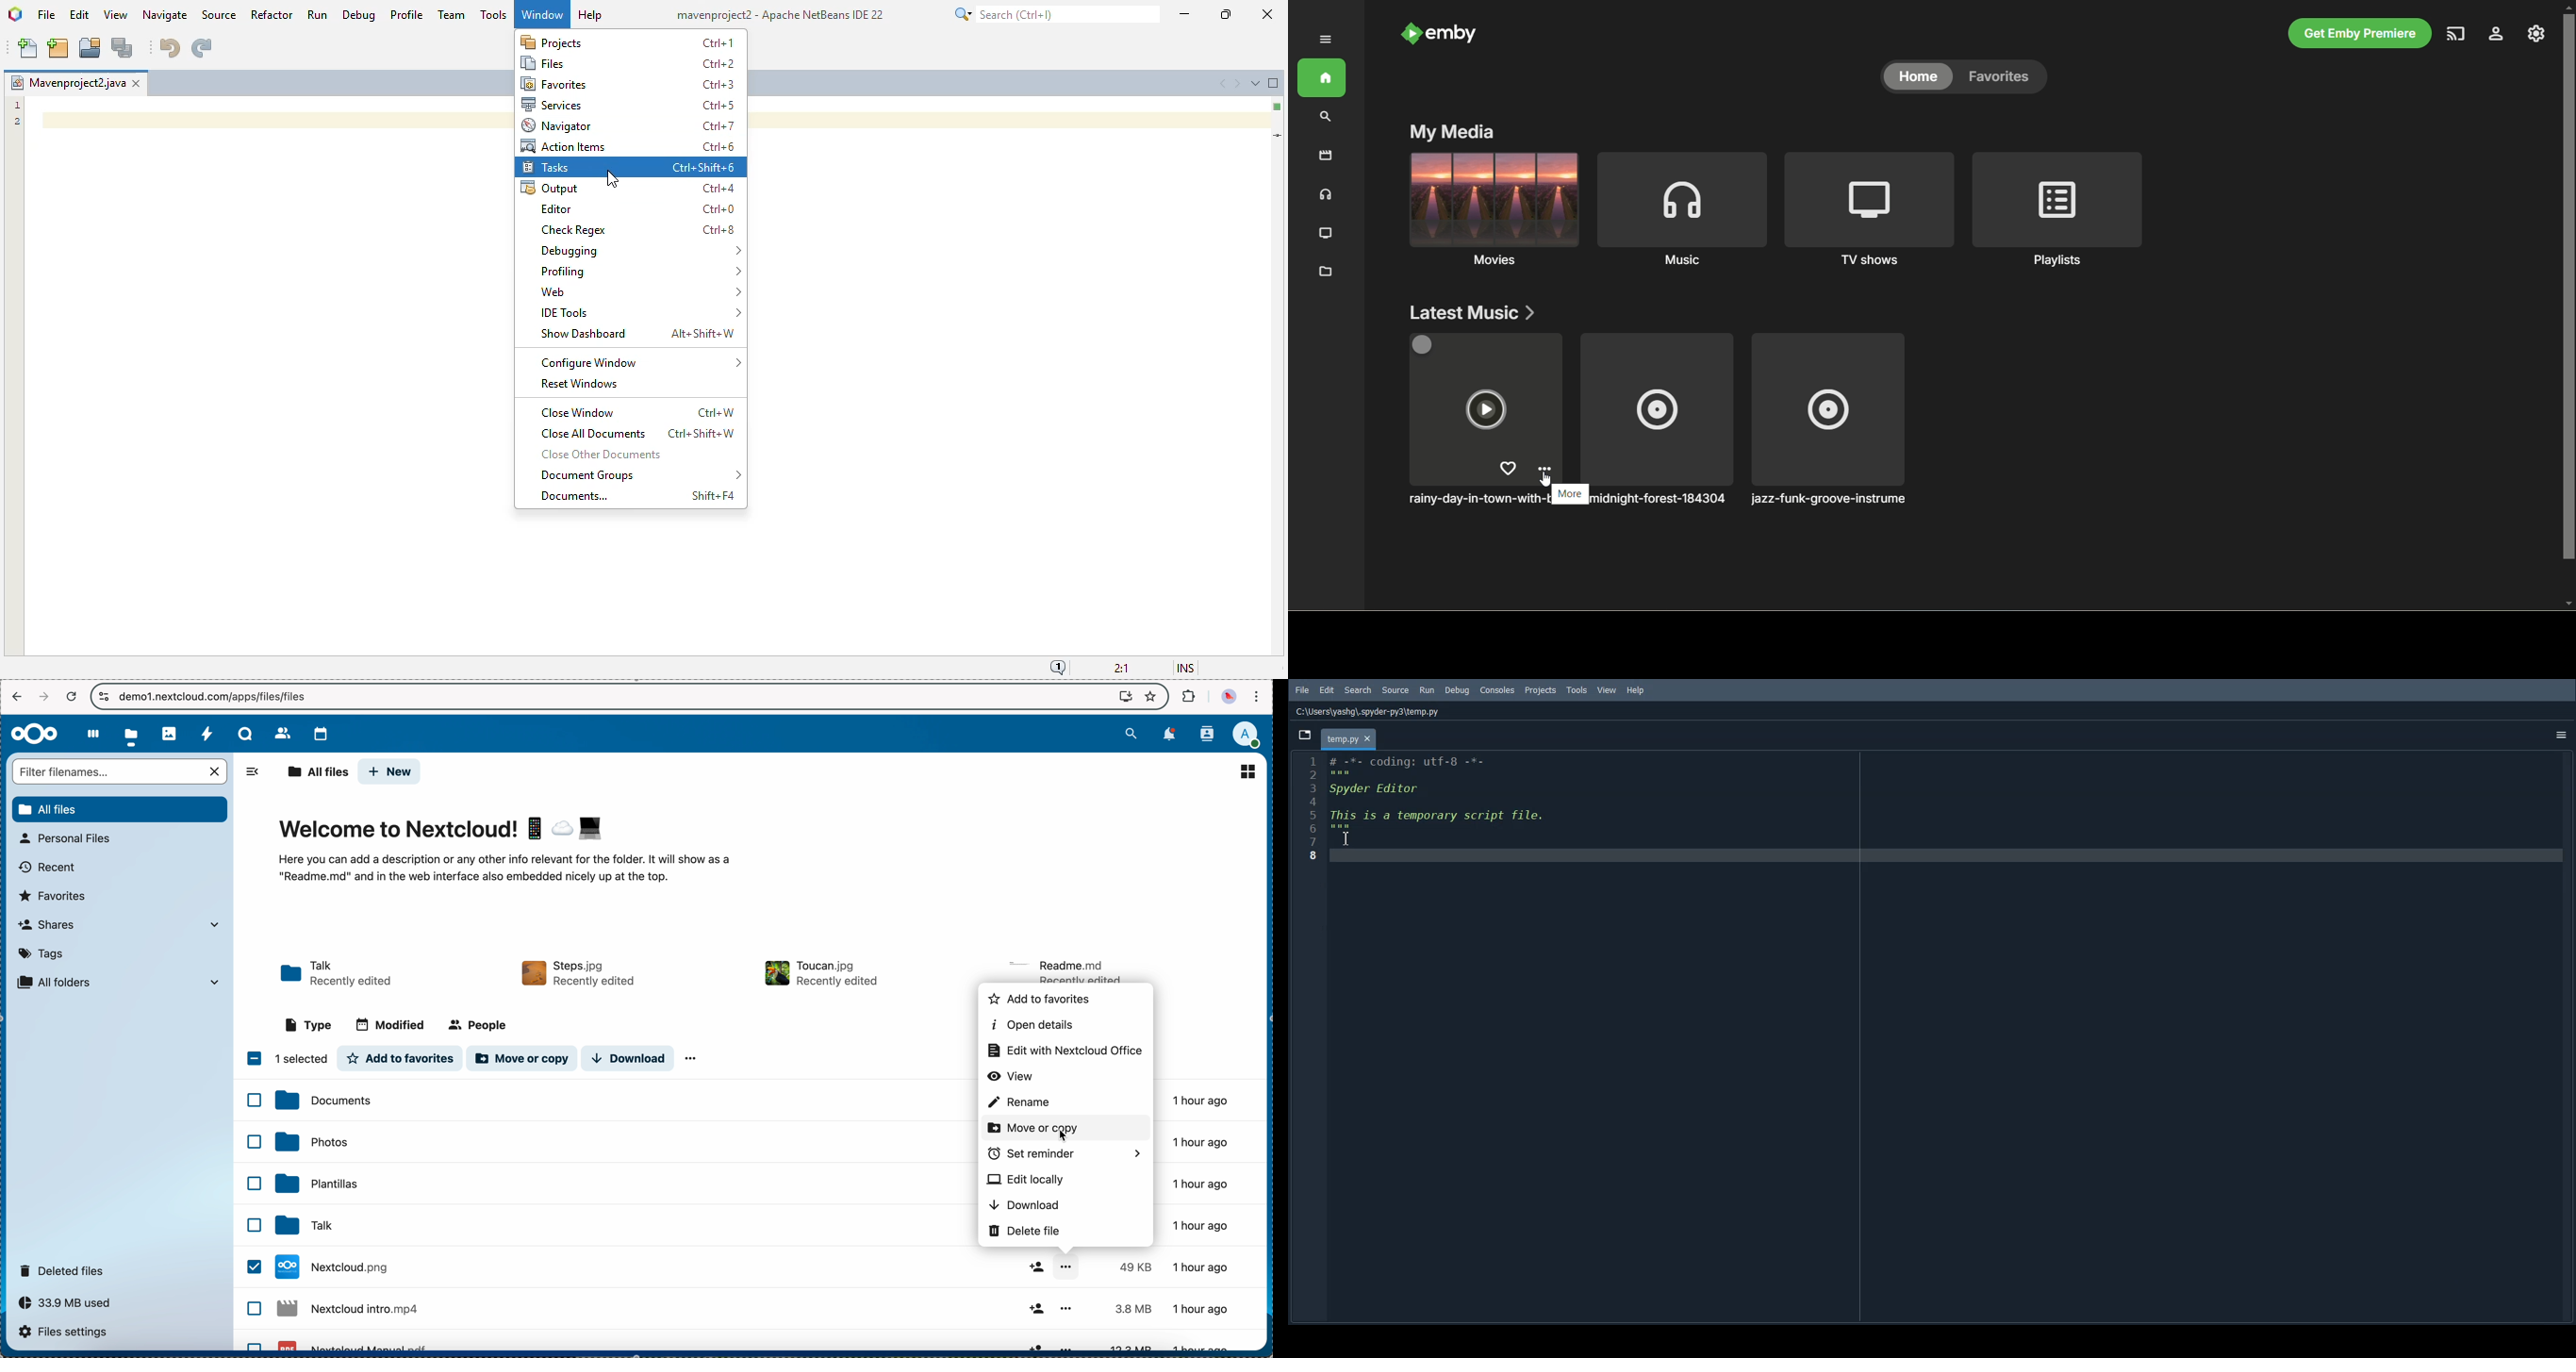 The height and width of the screenshot is (1372, 2576). Describe the element at coordinates (1171, 735) in the screenshot. I see `notifications` at that location.